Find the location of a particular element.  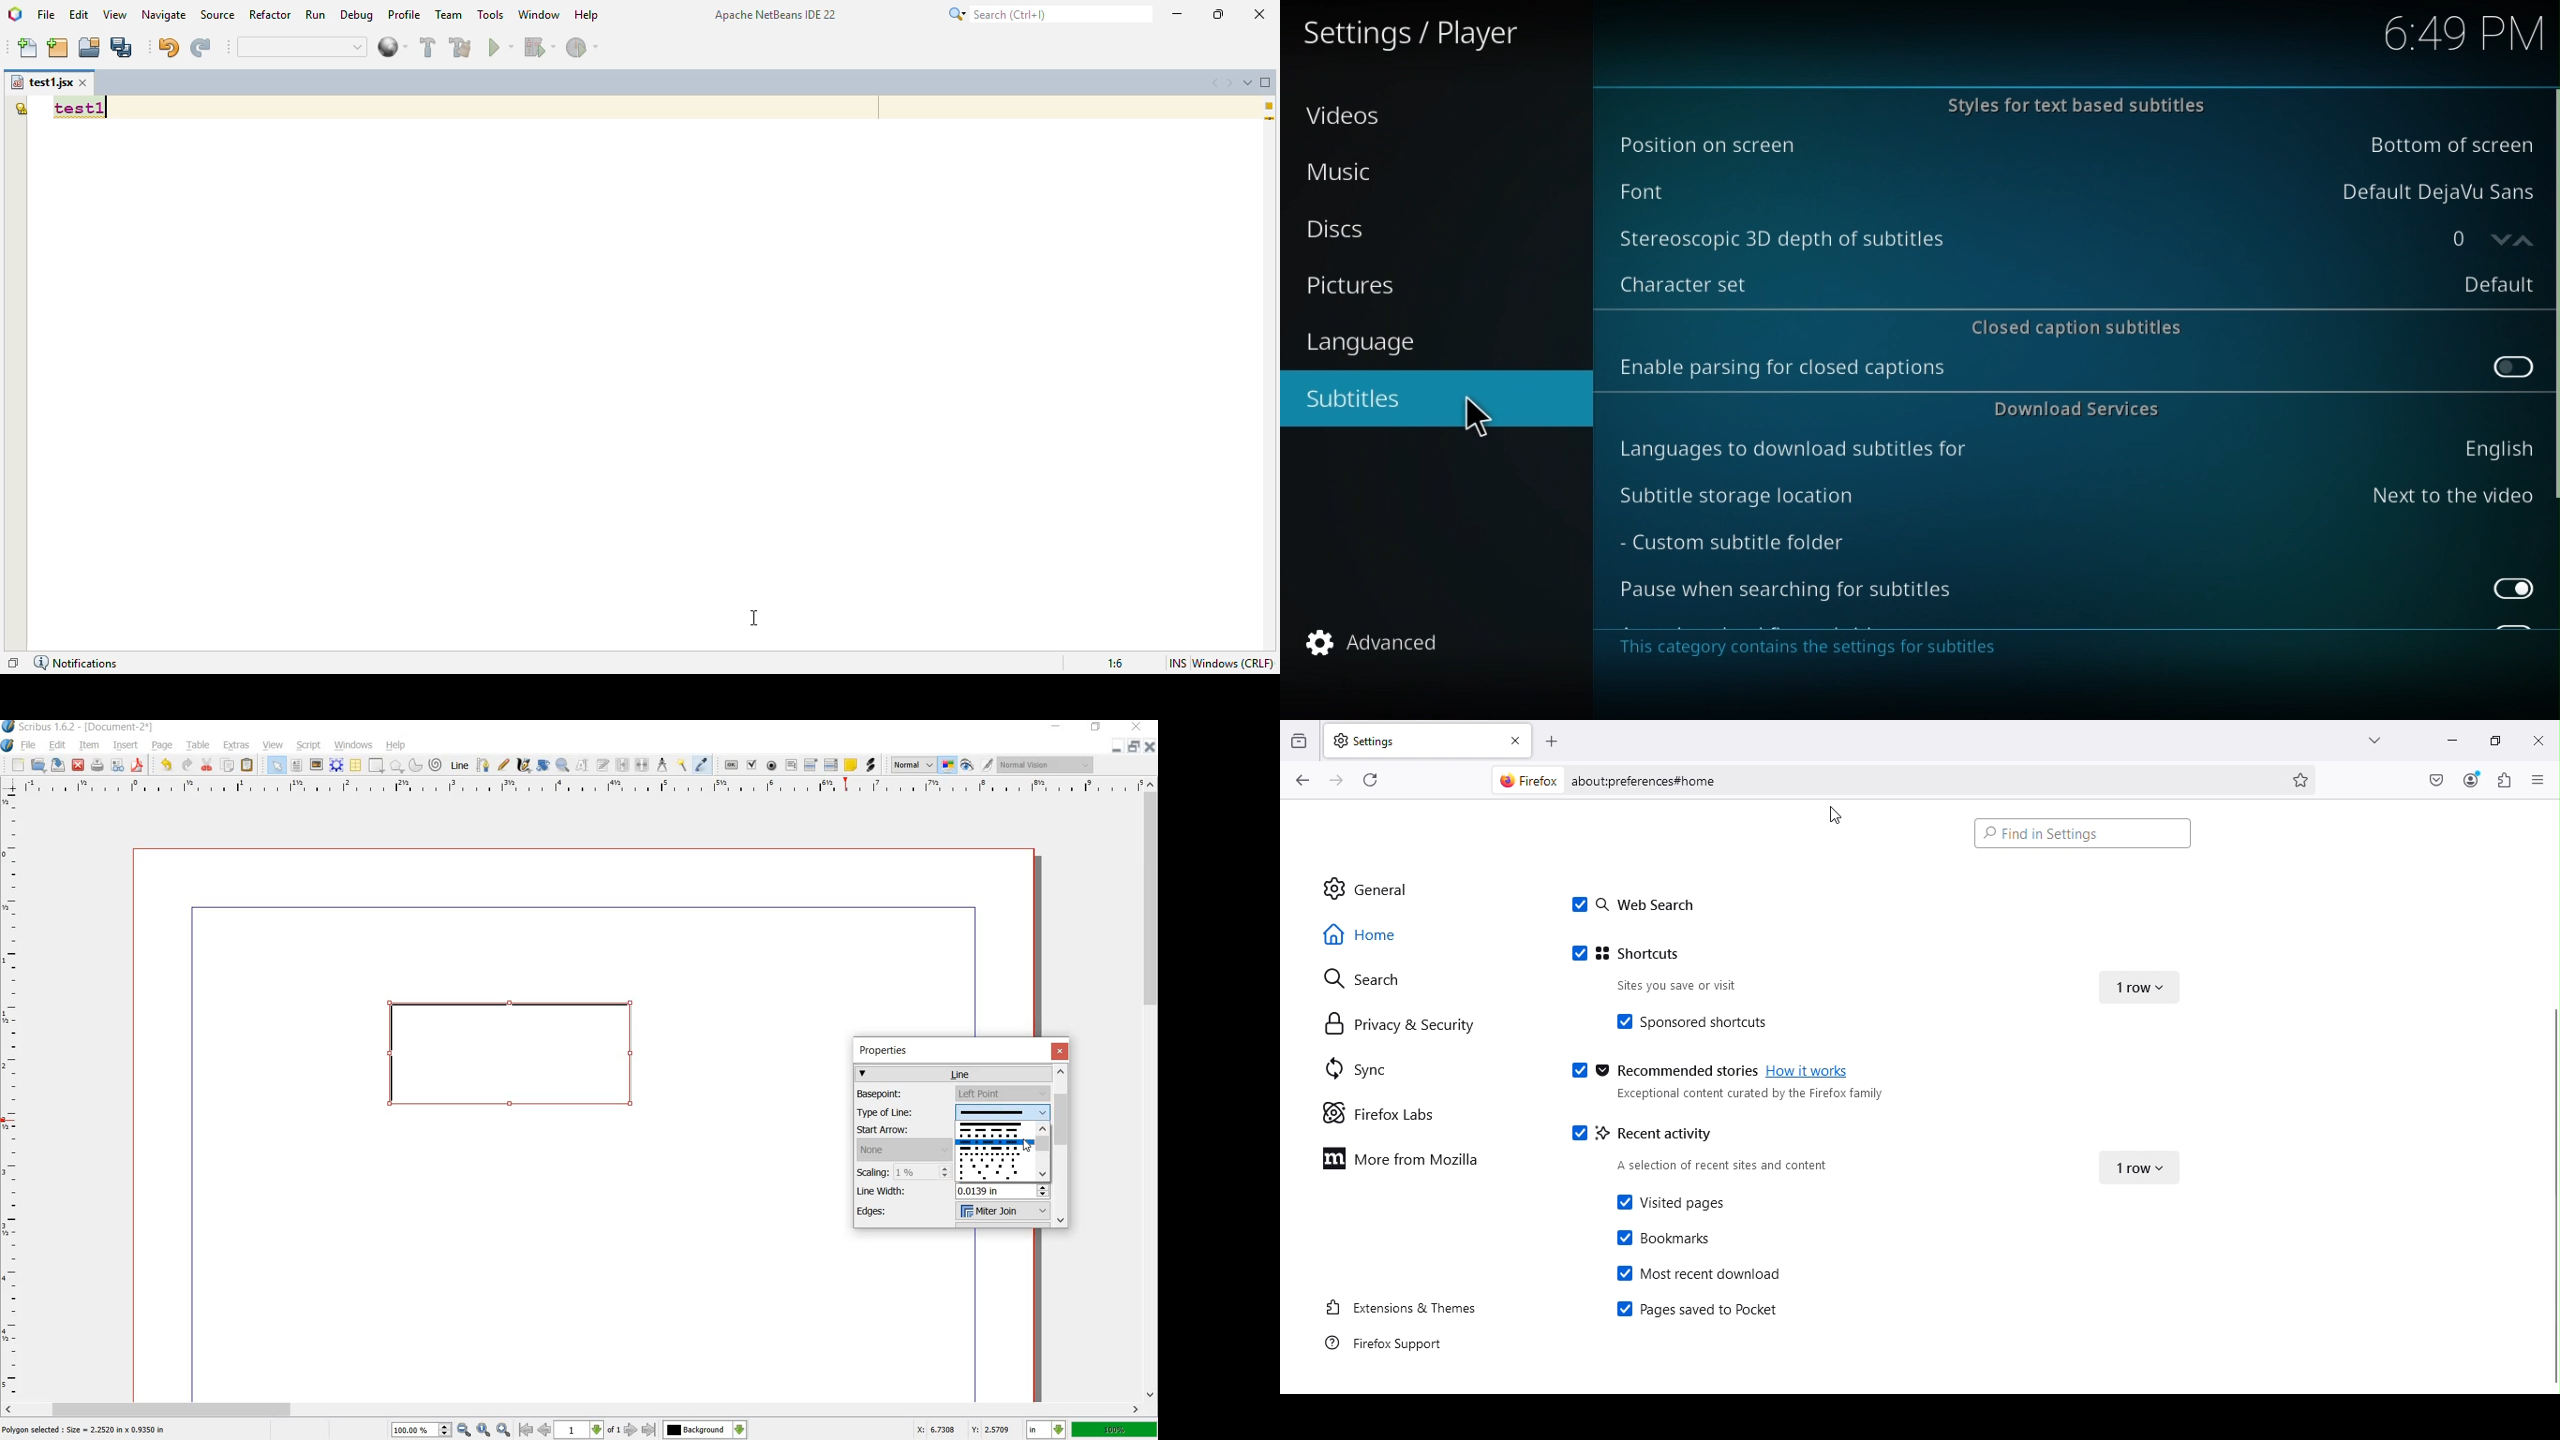

Subtitles is located at coordinates (1367, 398).